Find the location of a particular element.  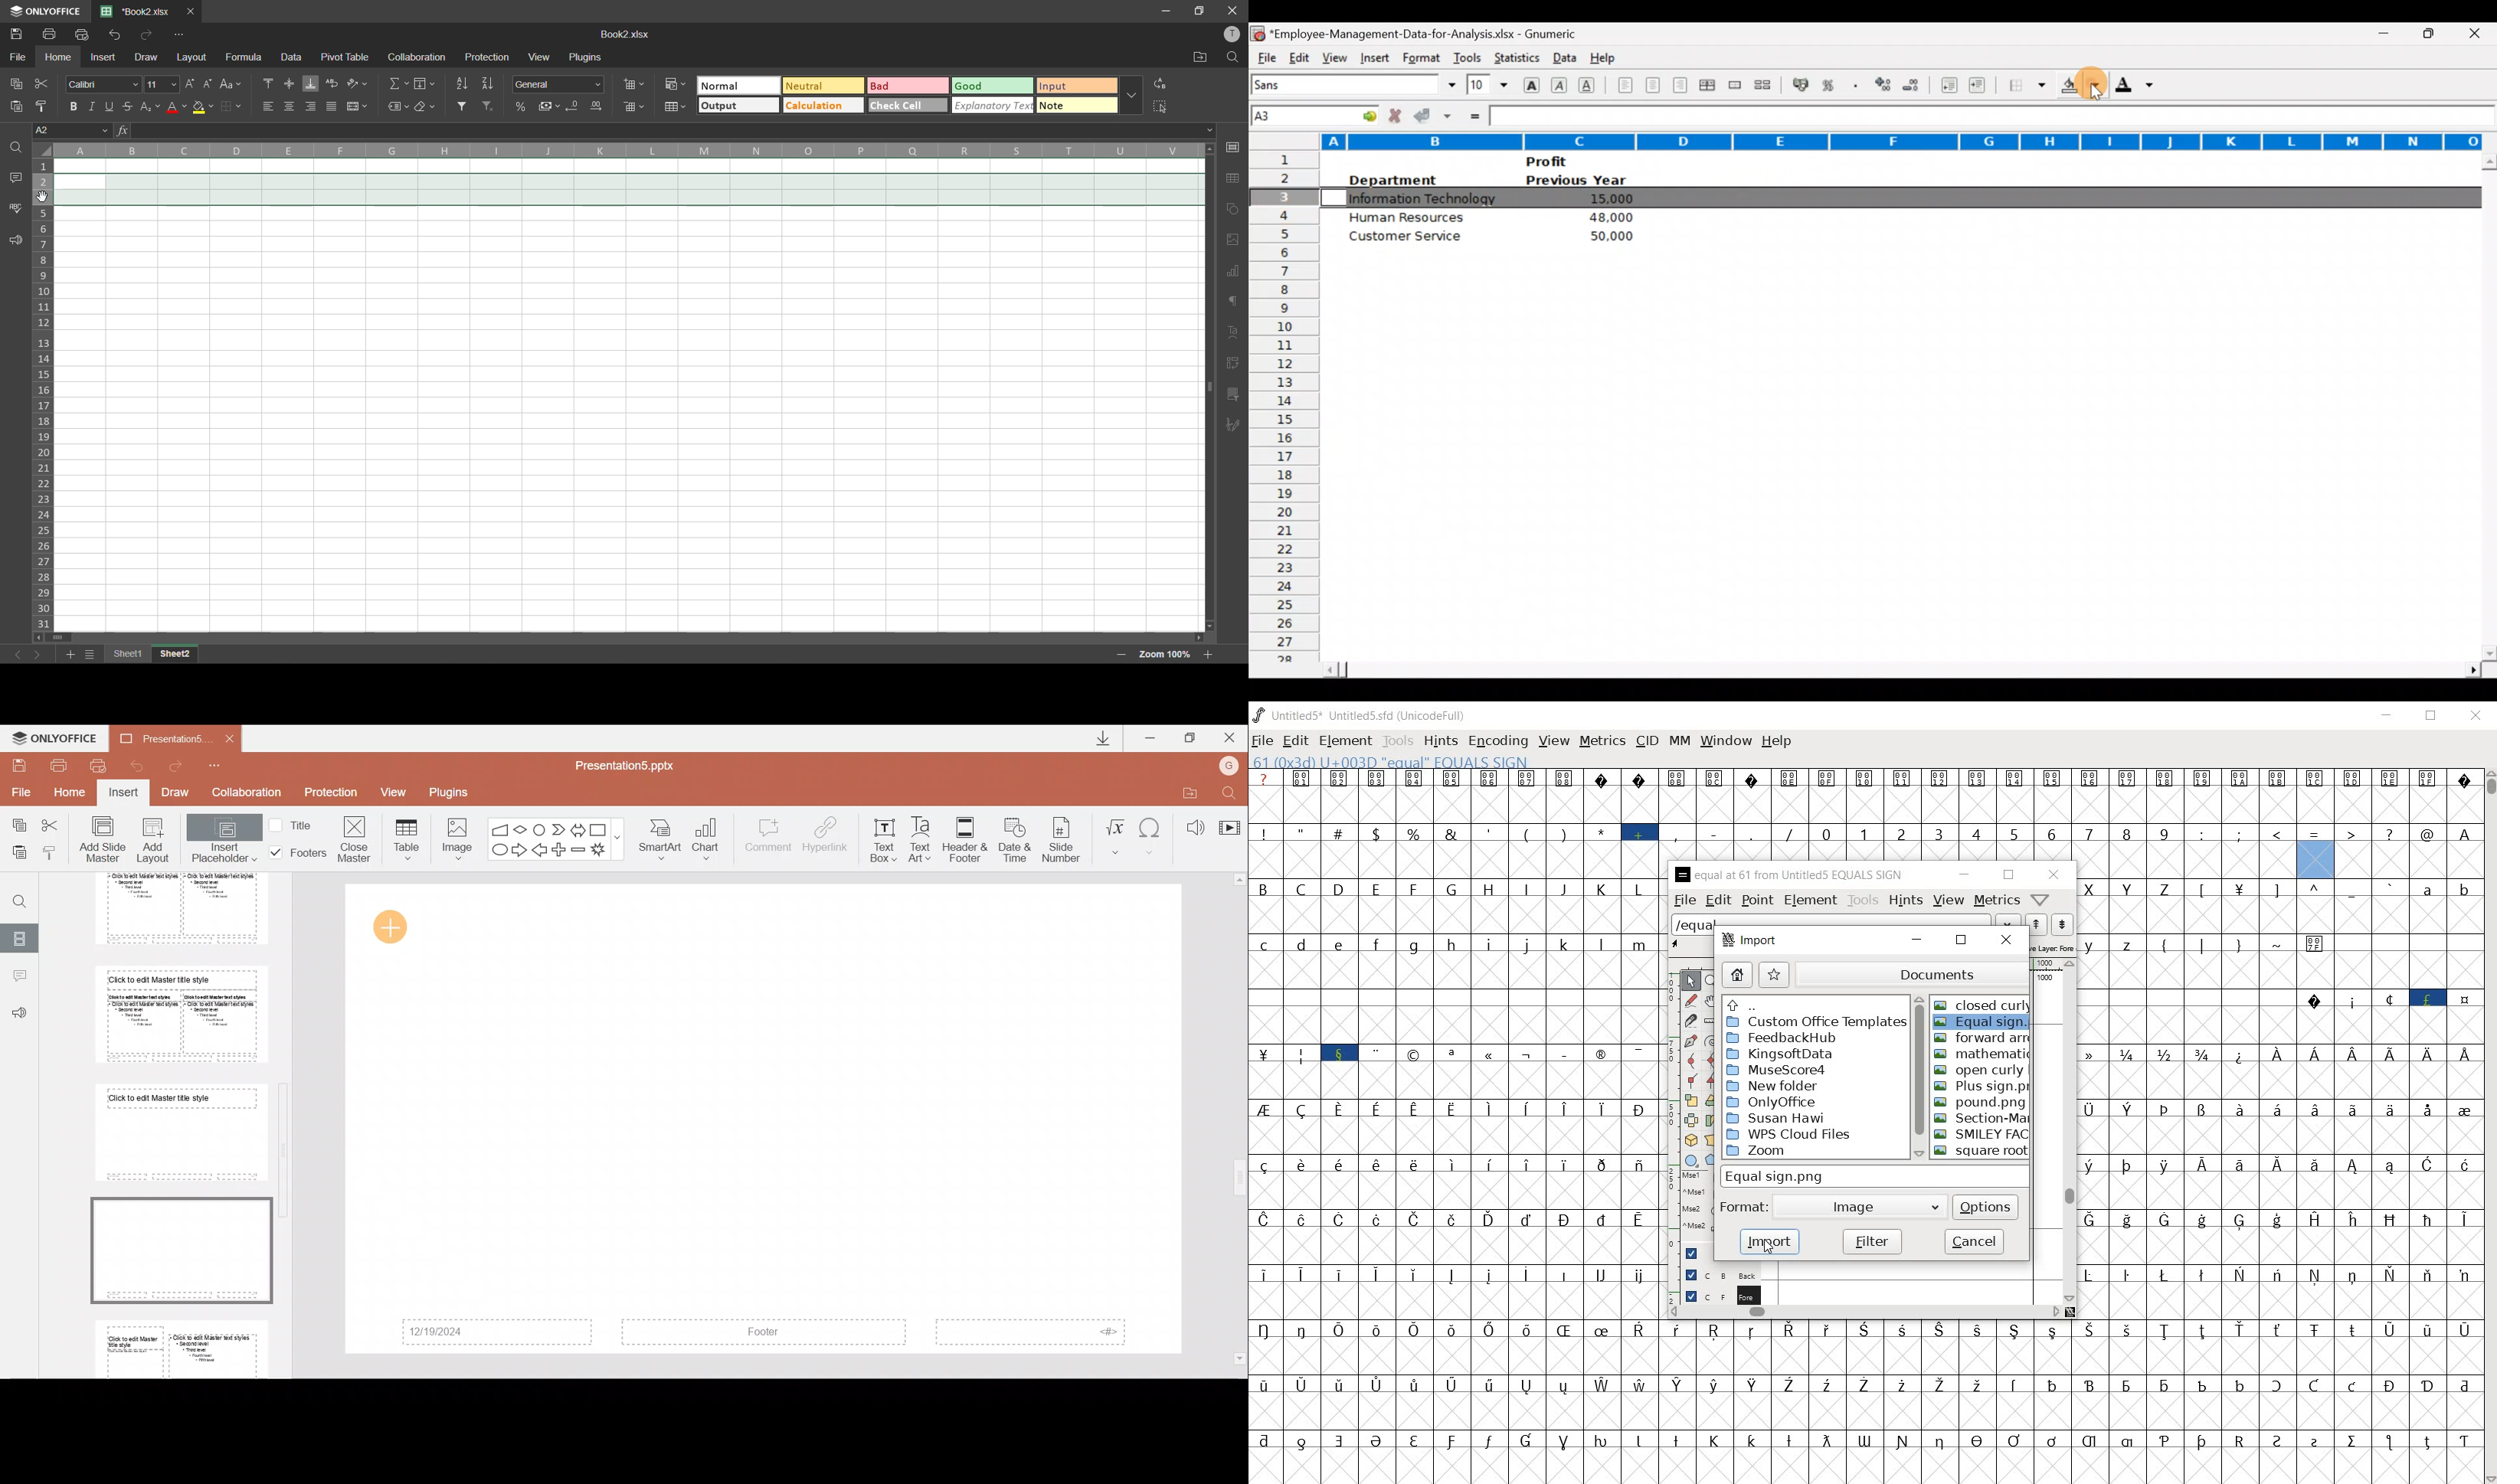

Row 3 of data selected is located at coordinates (1892, 198).